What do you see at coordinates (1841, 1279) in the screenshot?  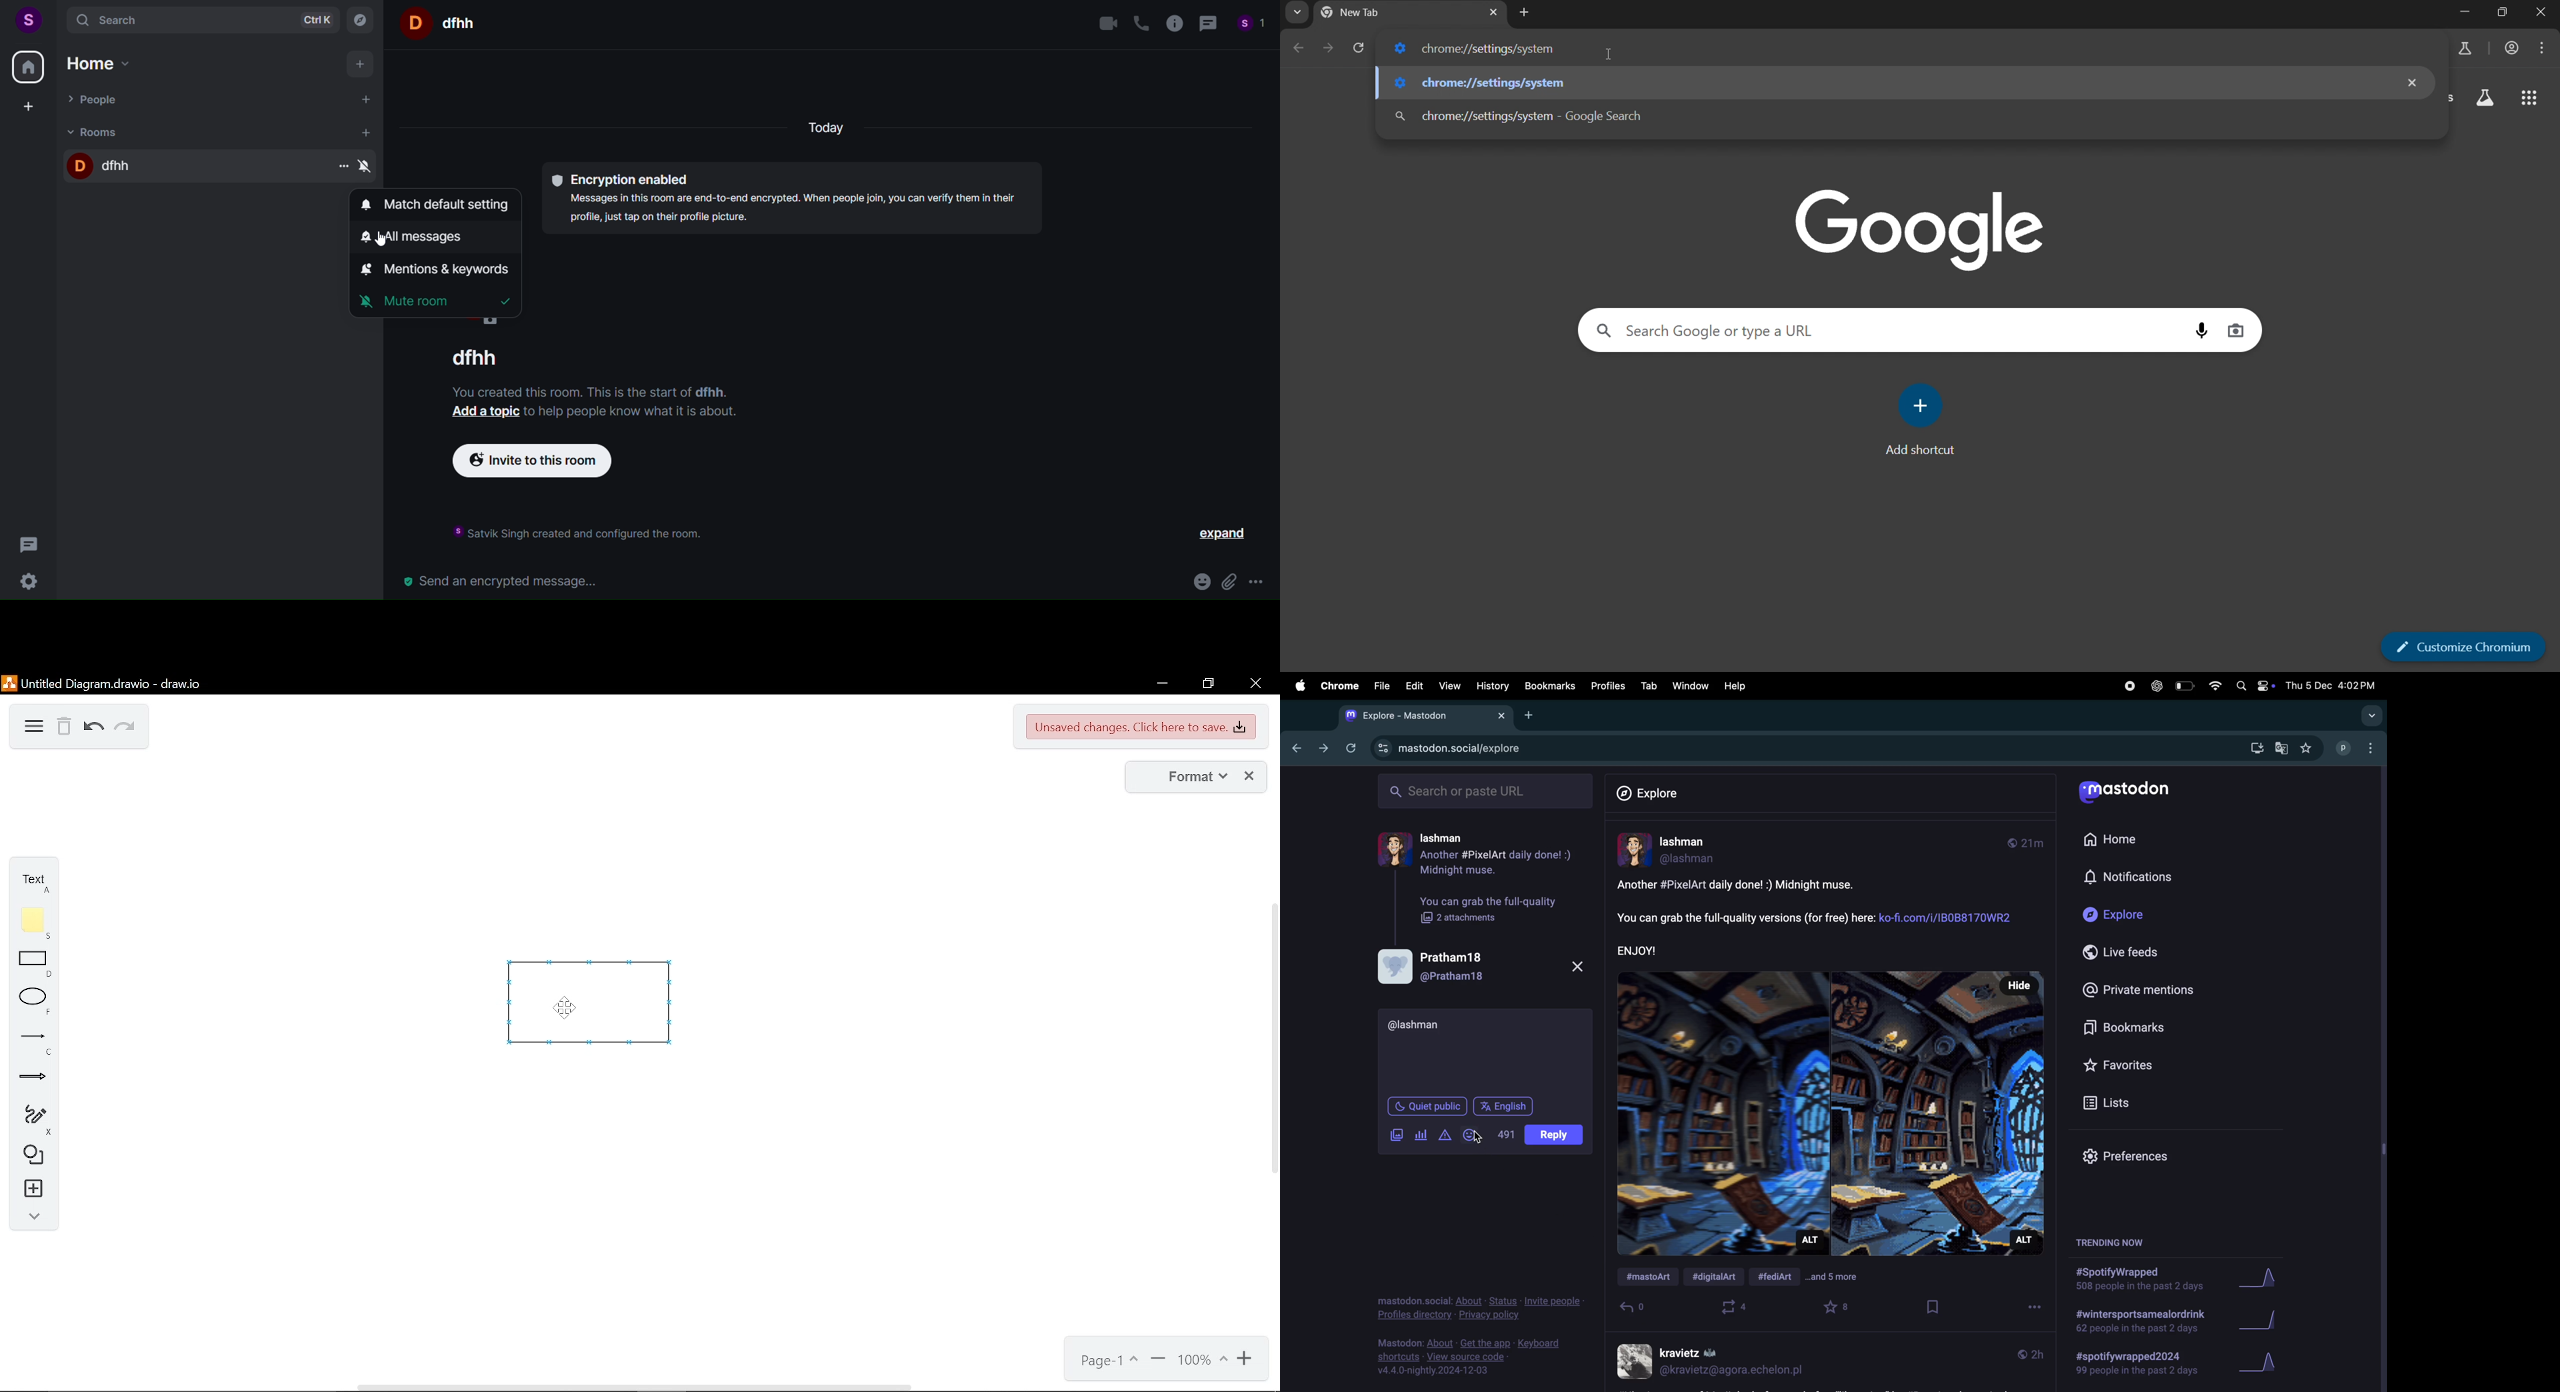 I see `and 5 more` at bounding box center [1841, 1279].